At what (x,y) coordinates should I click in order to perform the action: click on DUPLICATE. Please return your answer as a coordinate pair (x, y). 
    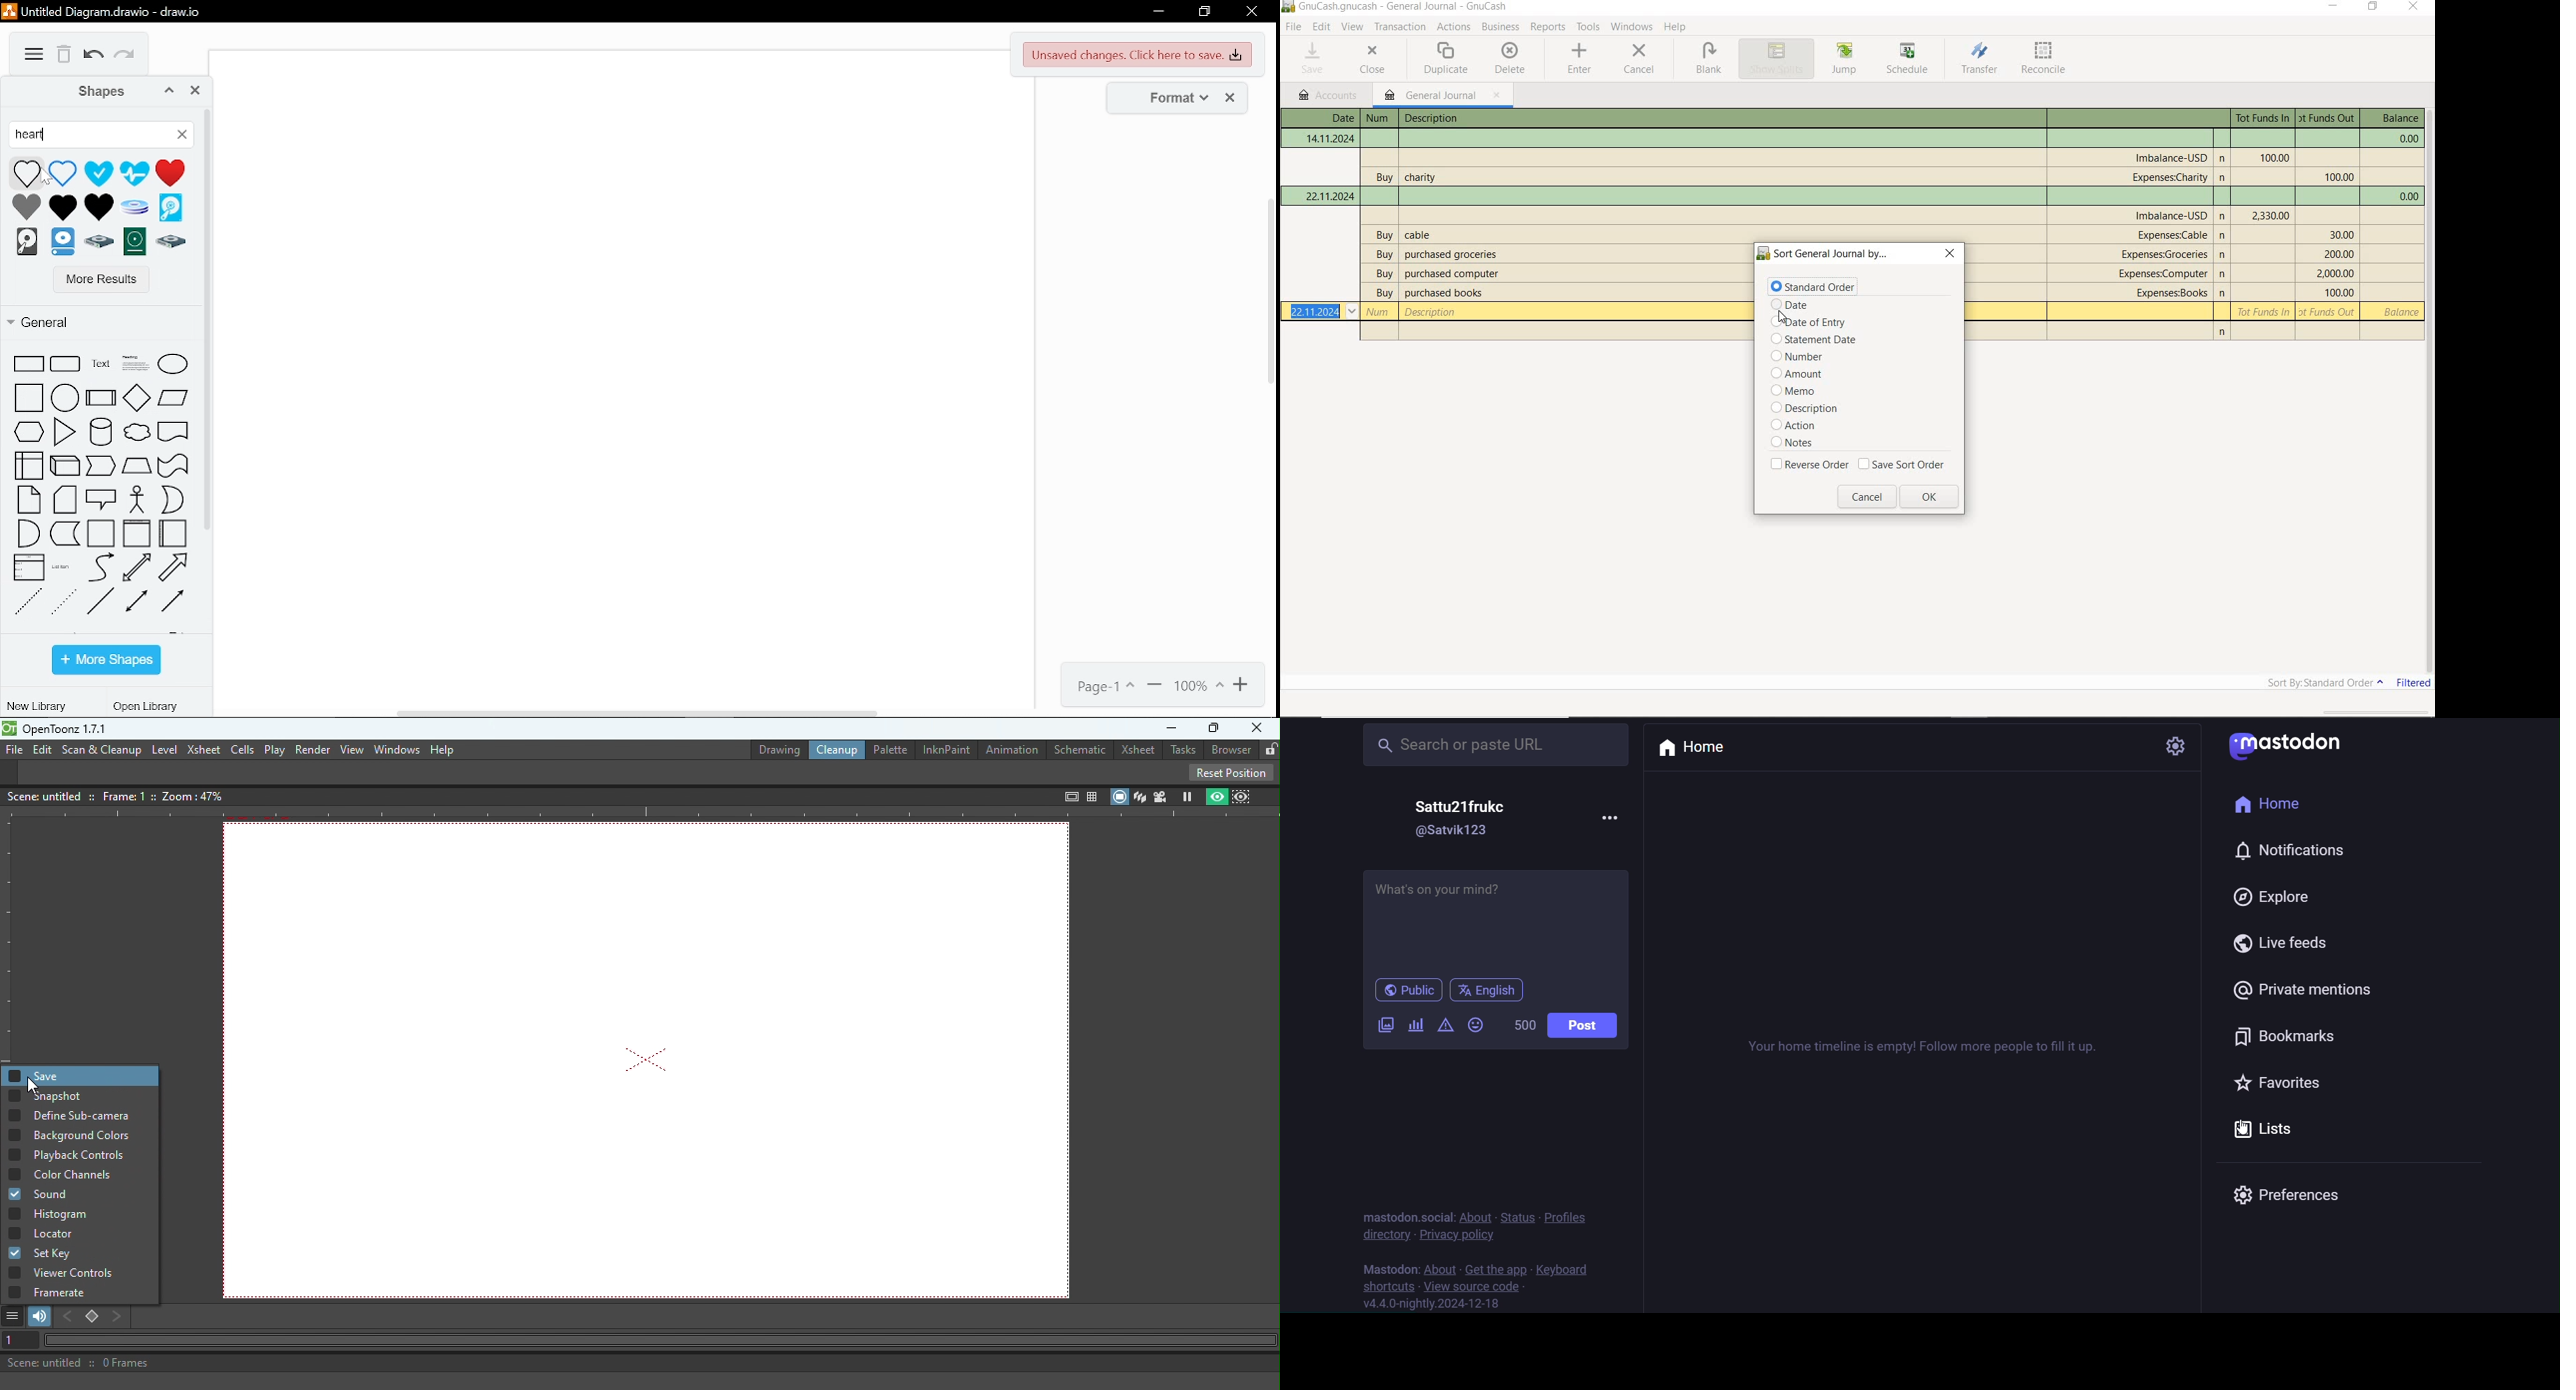
    Looking at the image, I should click on (1446, 58).